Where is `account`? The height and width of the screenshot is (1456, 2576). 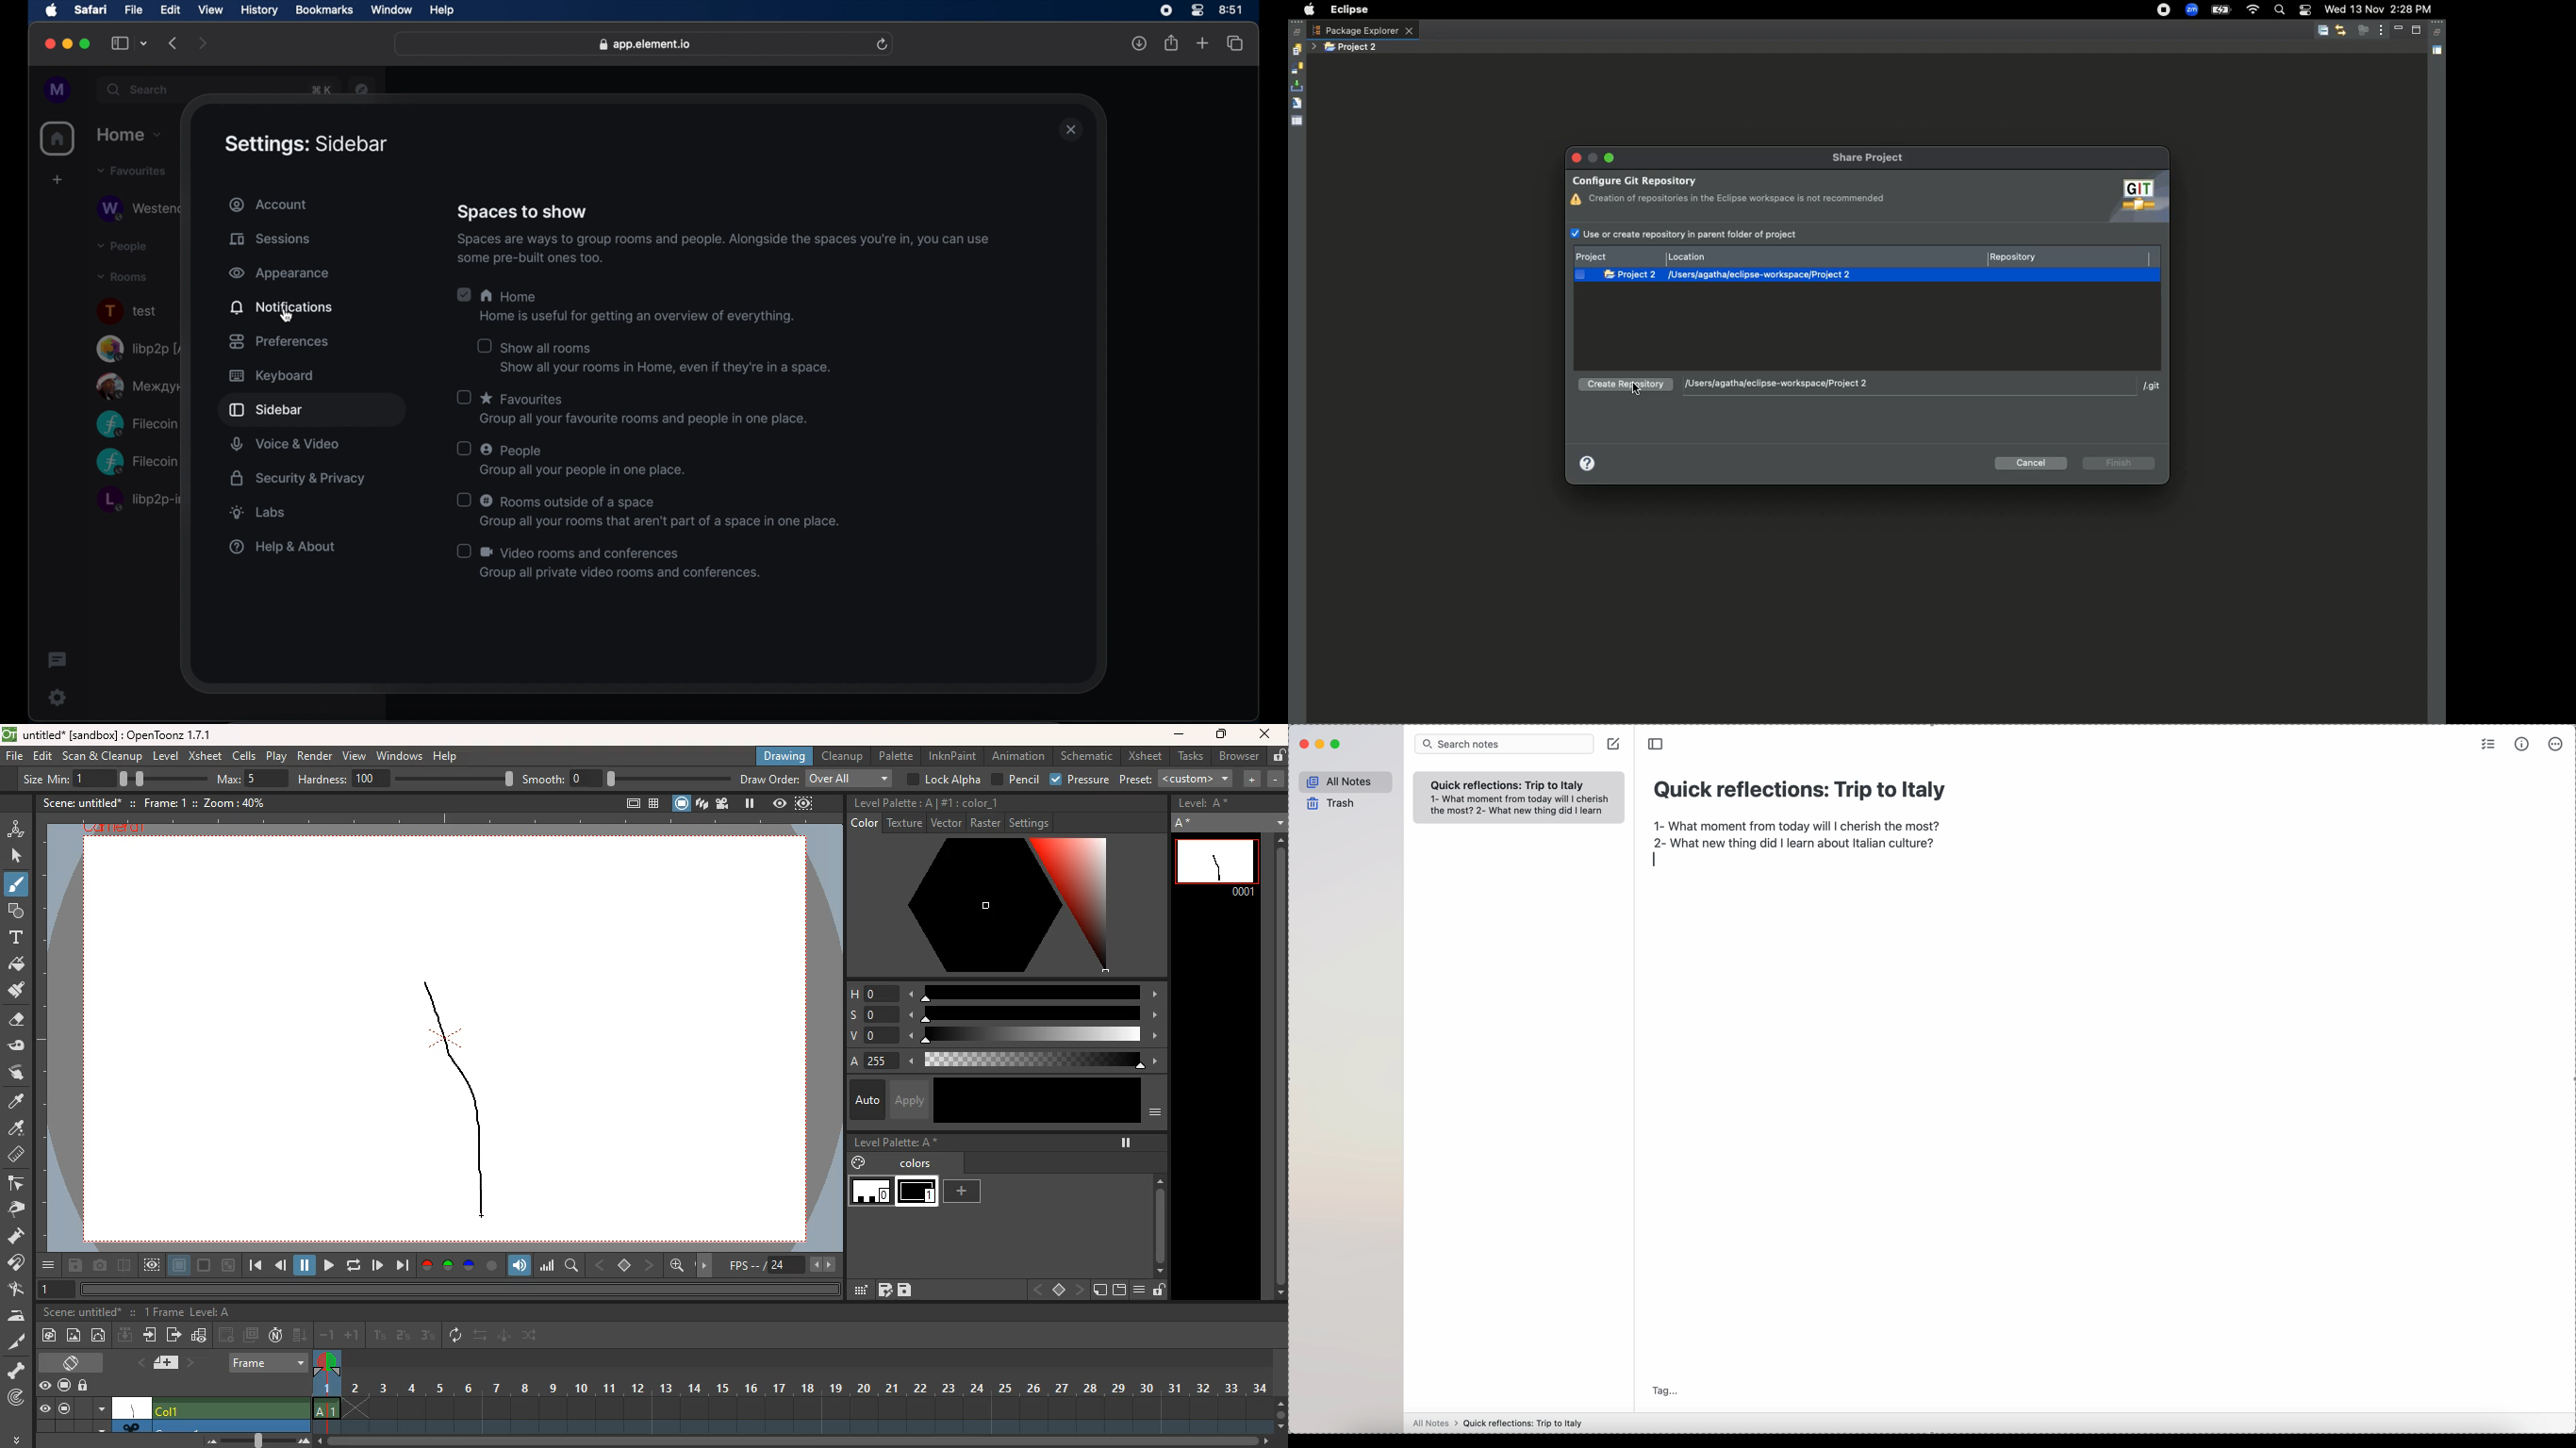
account is located at coordinates (272, 204).